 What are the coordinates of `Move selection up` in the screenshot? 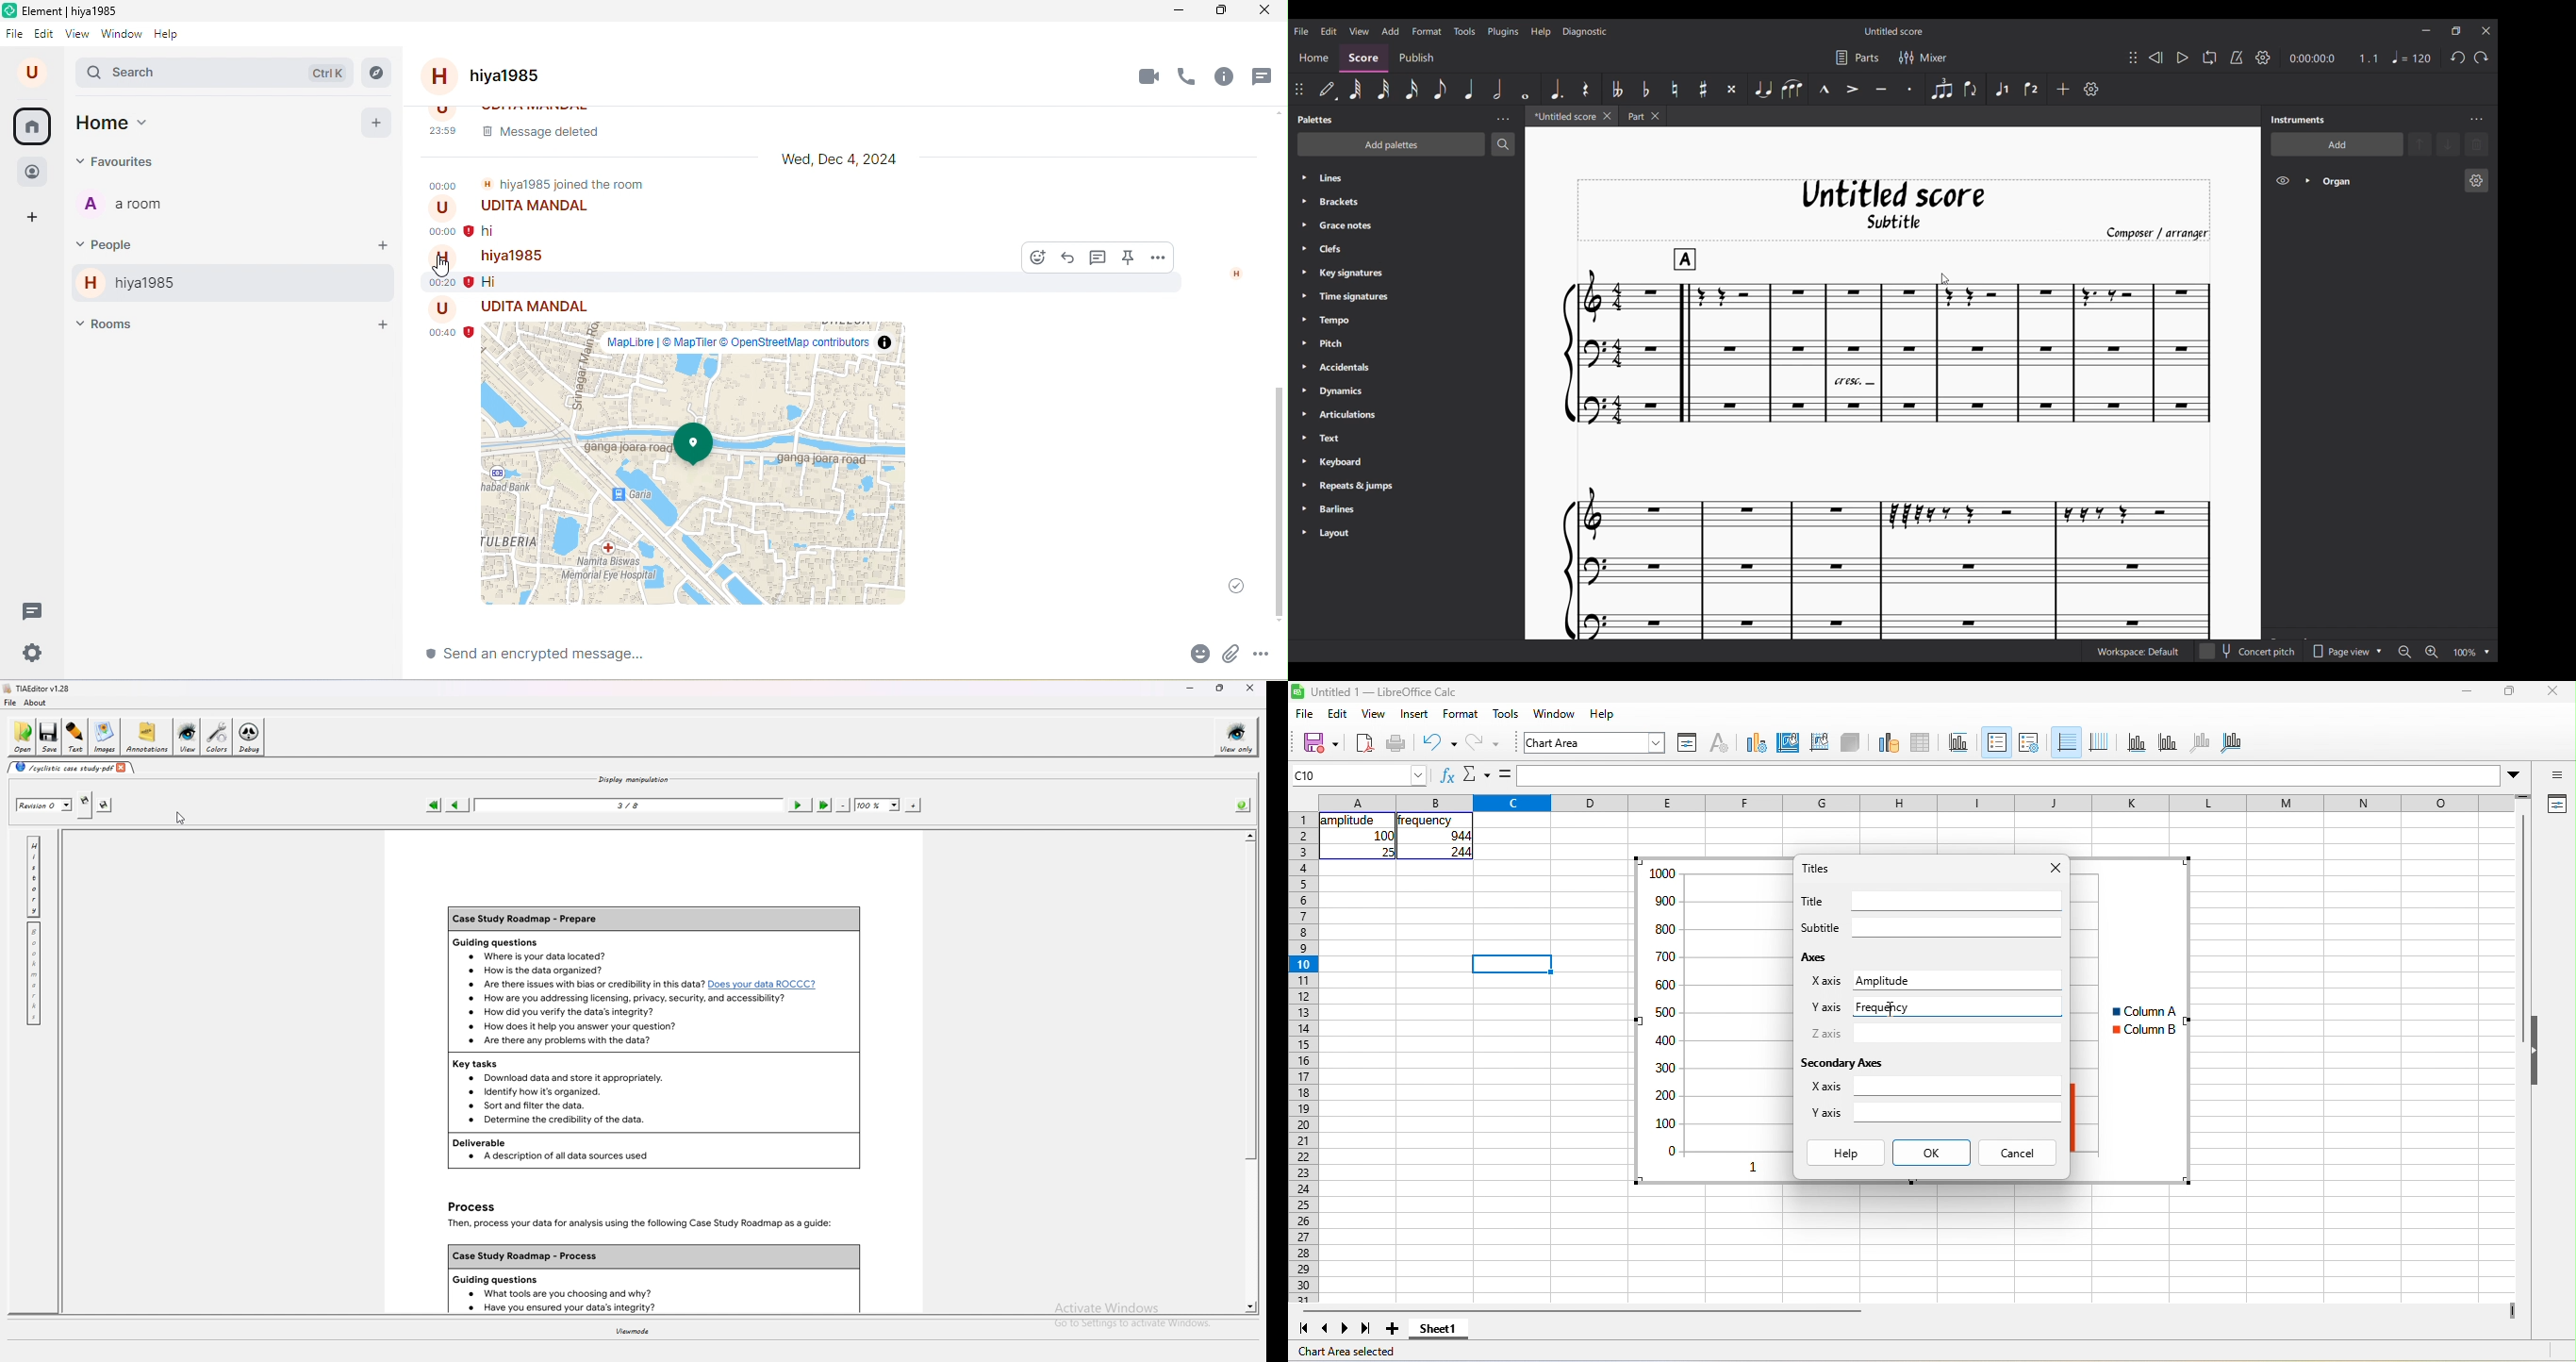 It's located at (2421, 144).